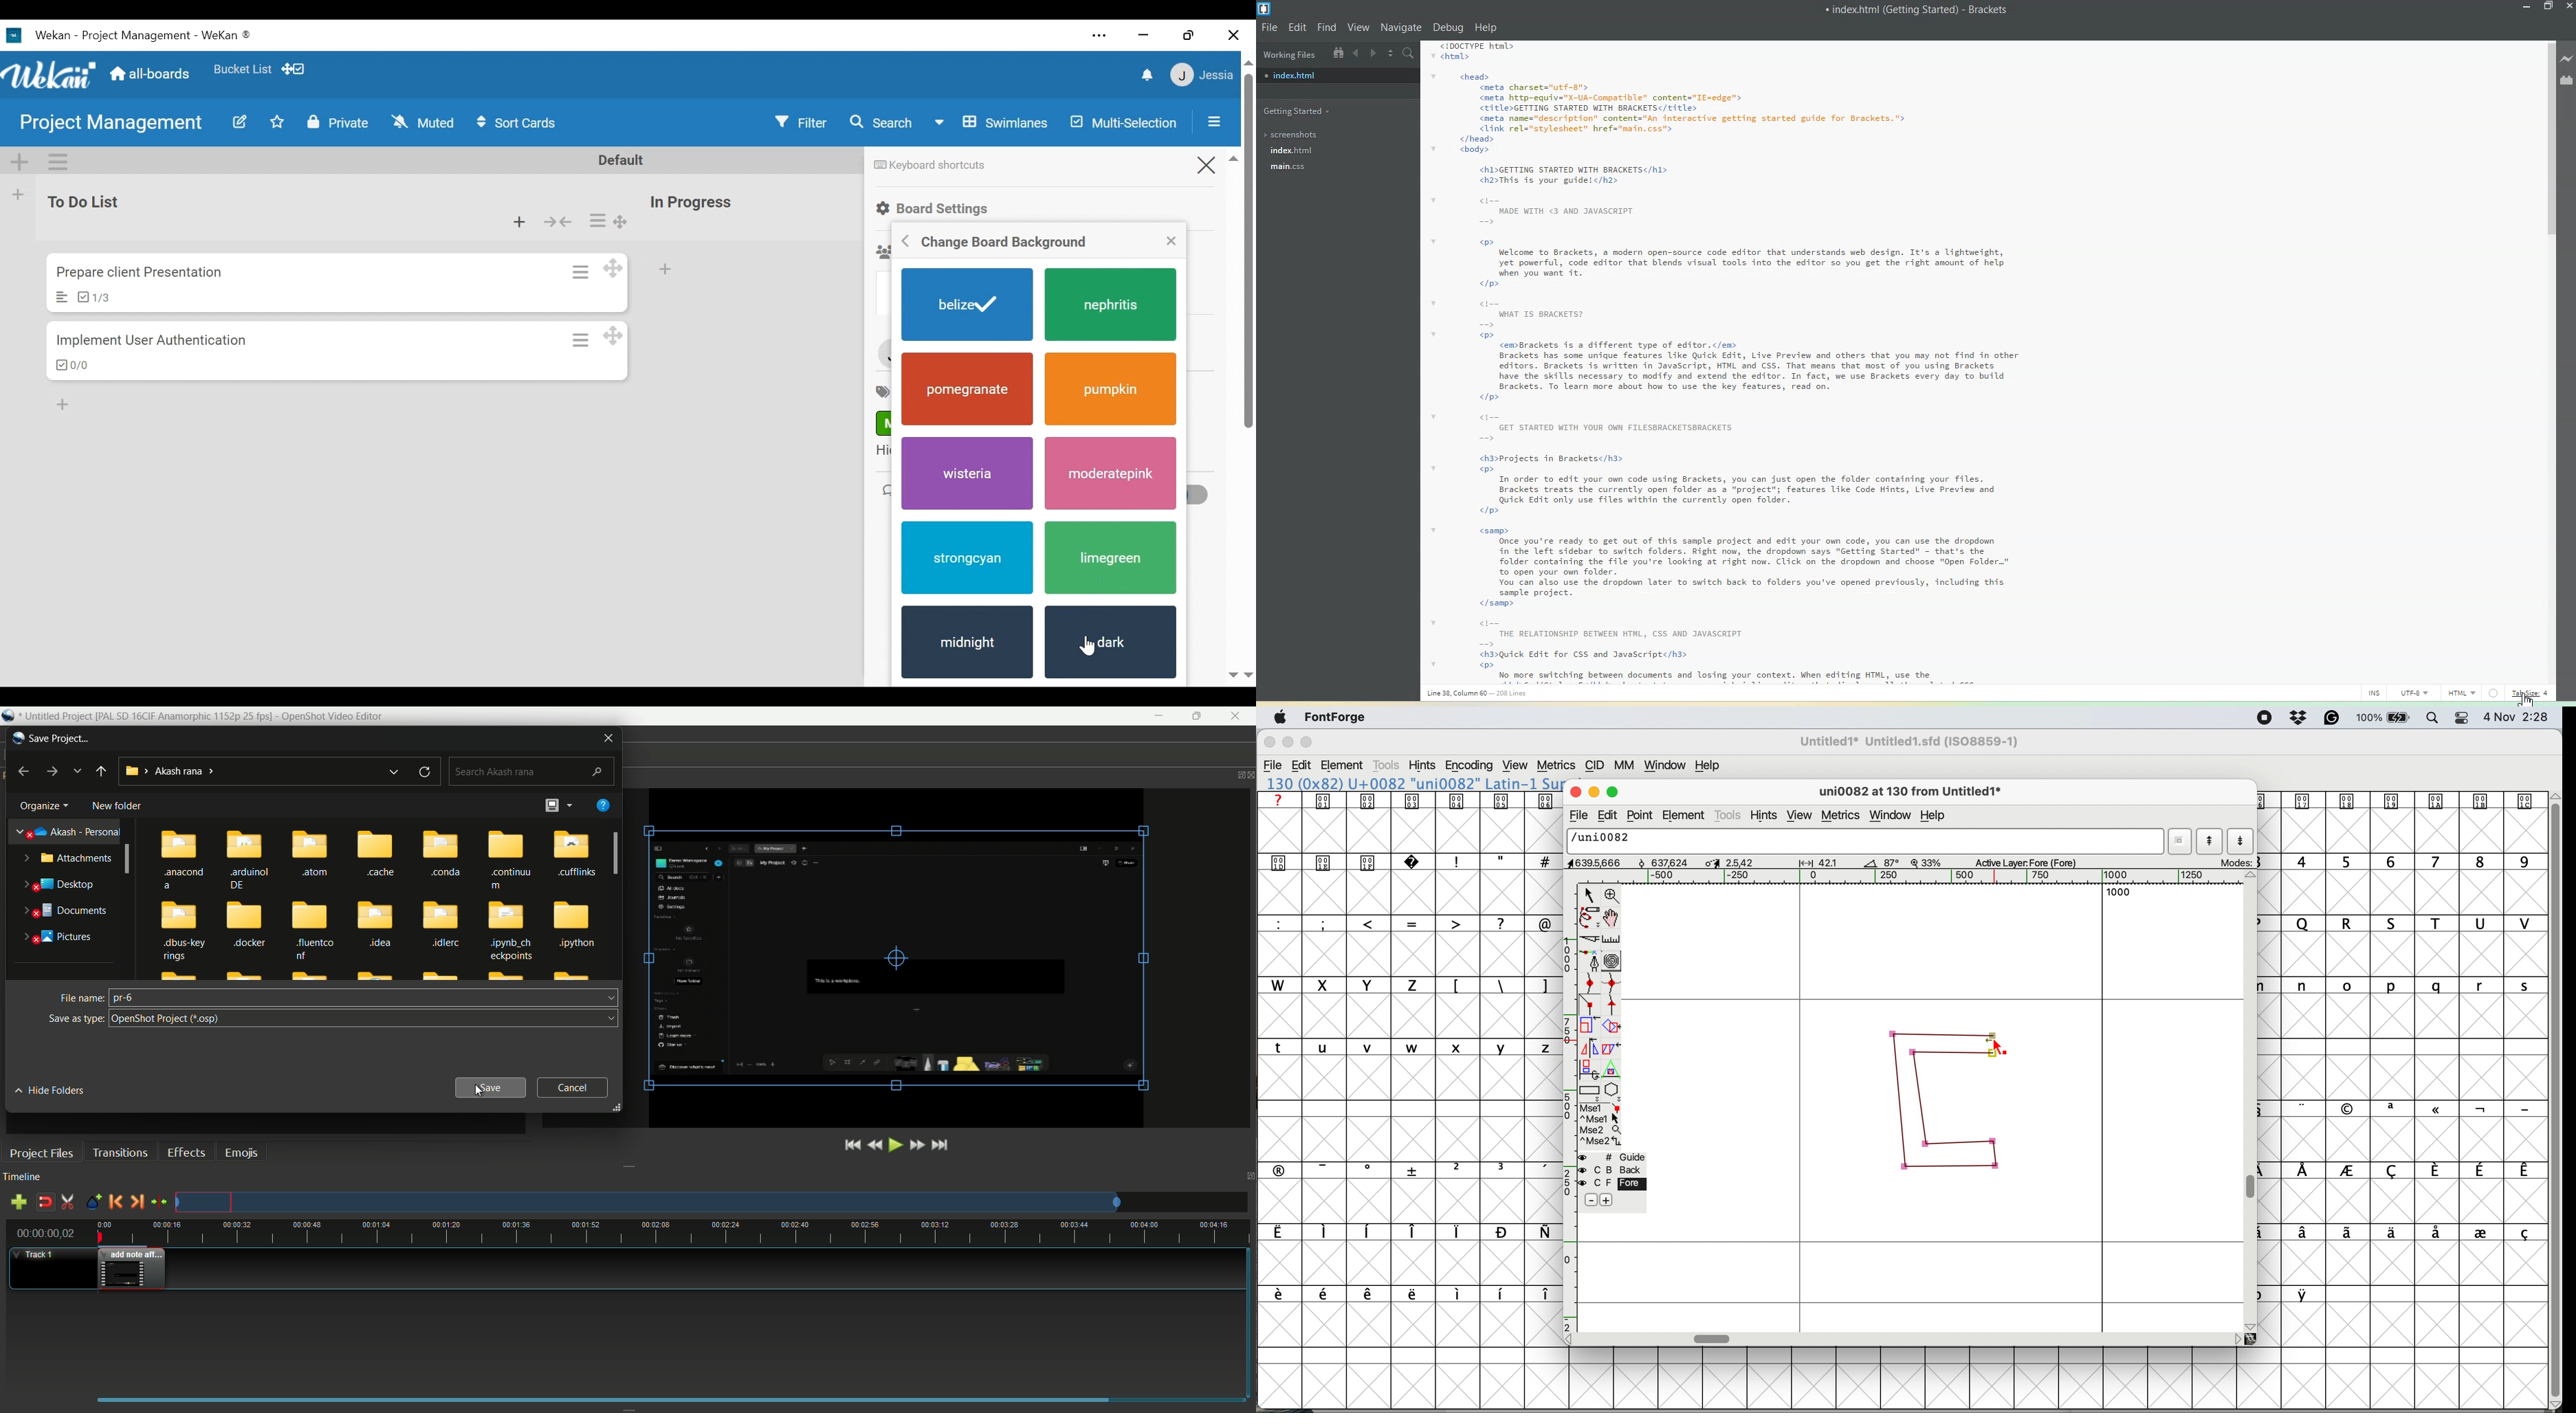 This screenshot has width=2576, height=1428. Describe the element at coordinates (61, 297) in the screenshot. I see `Description` at that location.